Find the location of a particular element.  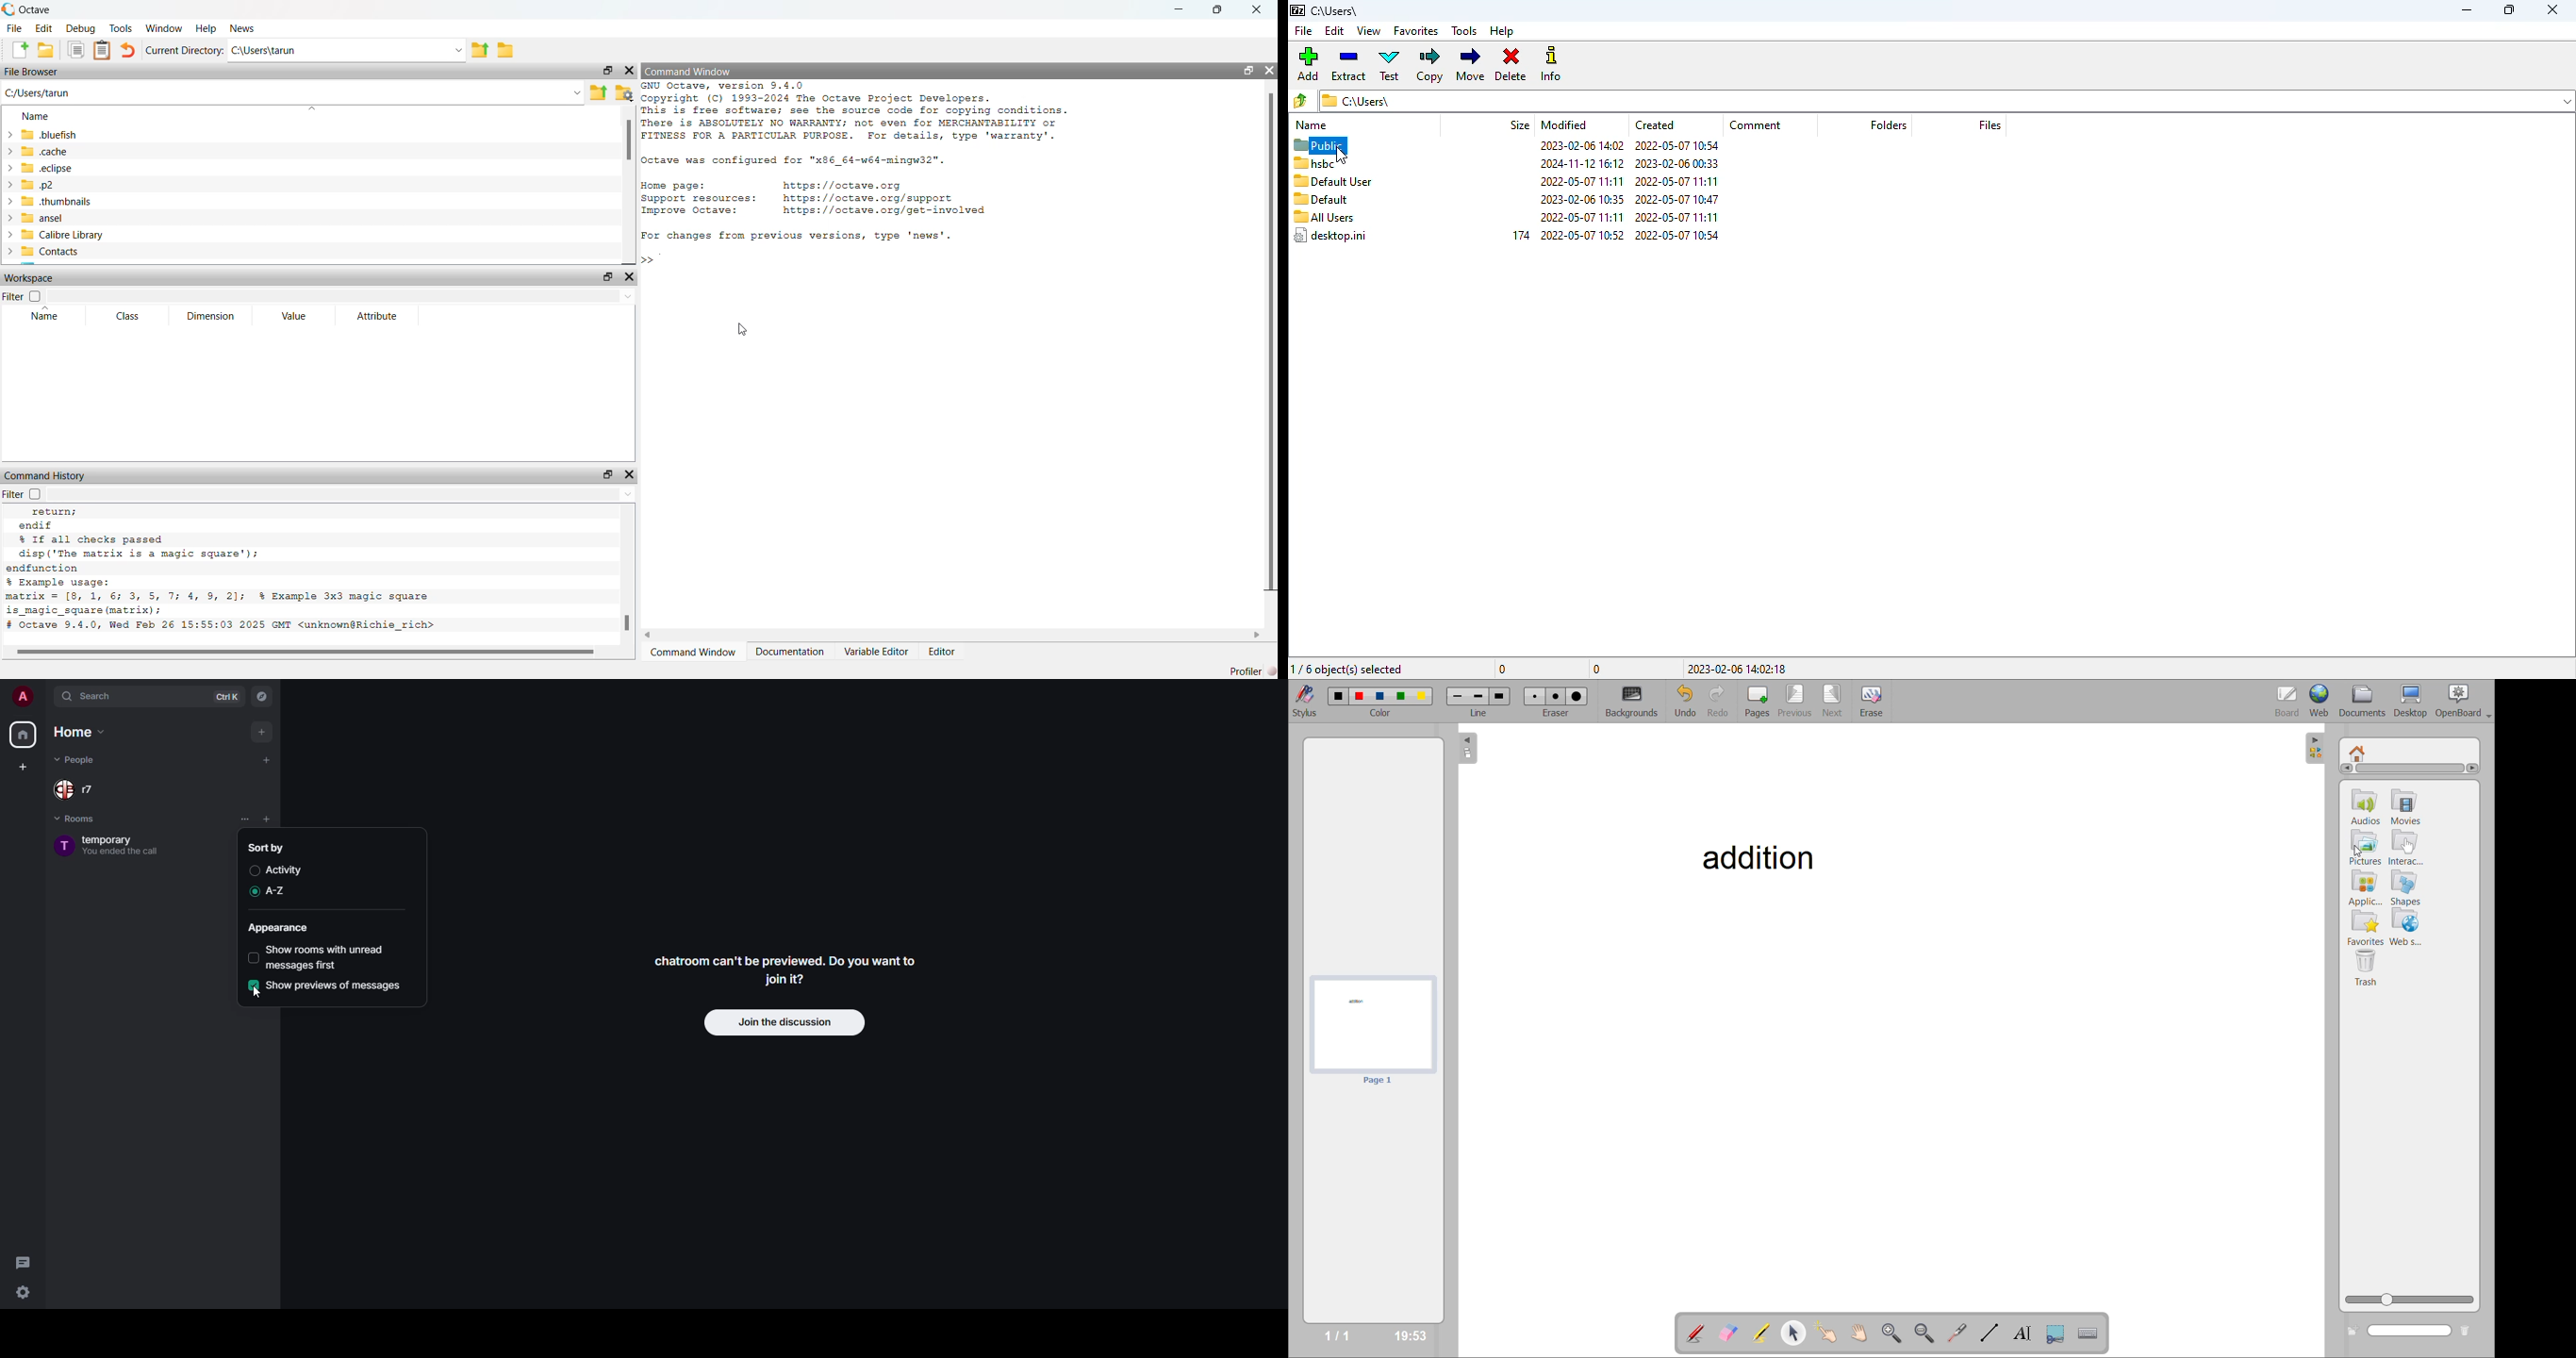

Folder is located at coordinates (507, 50).